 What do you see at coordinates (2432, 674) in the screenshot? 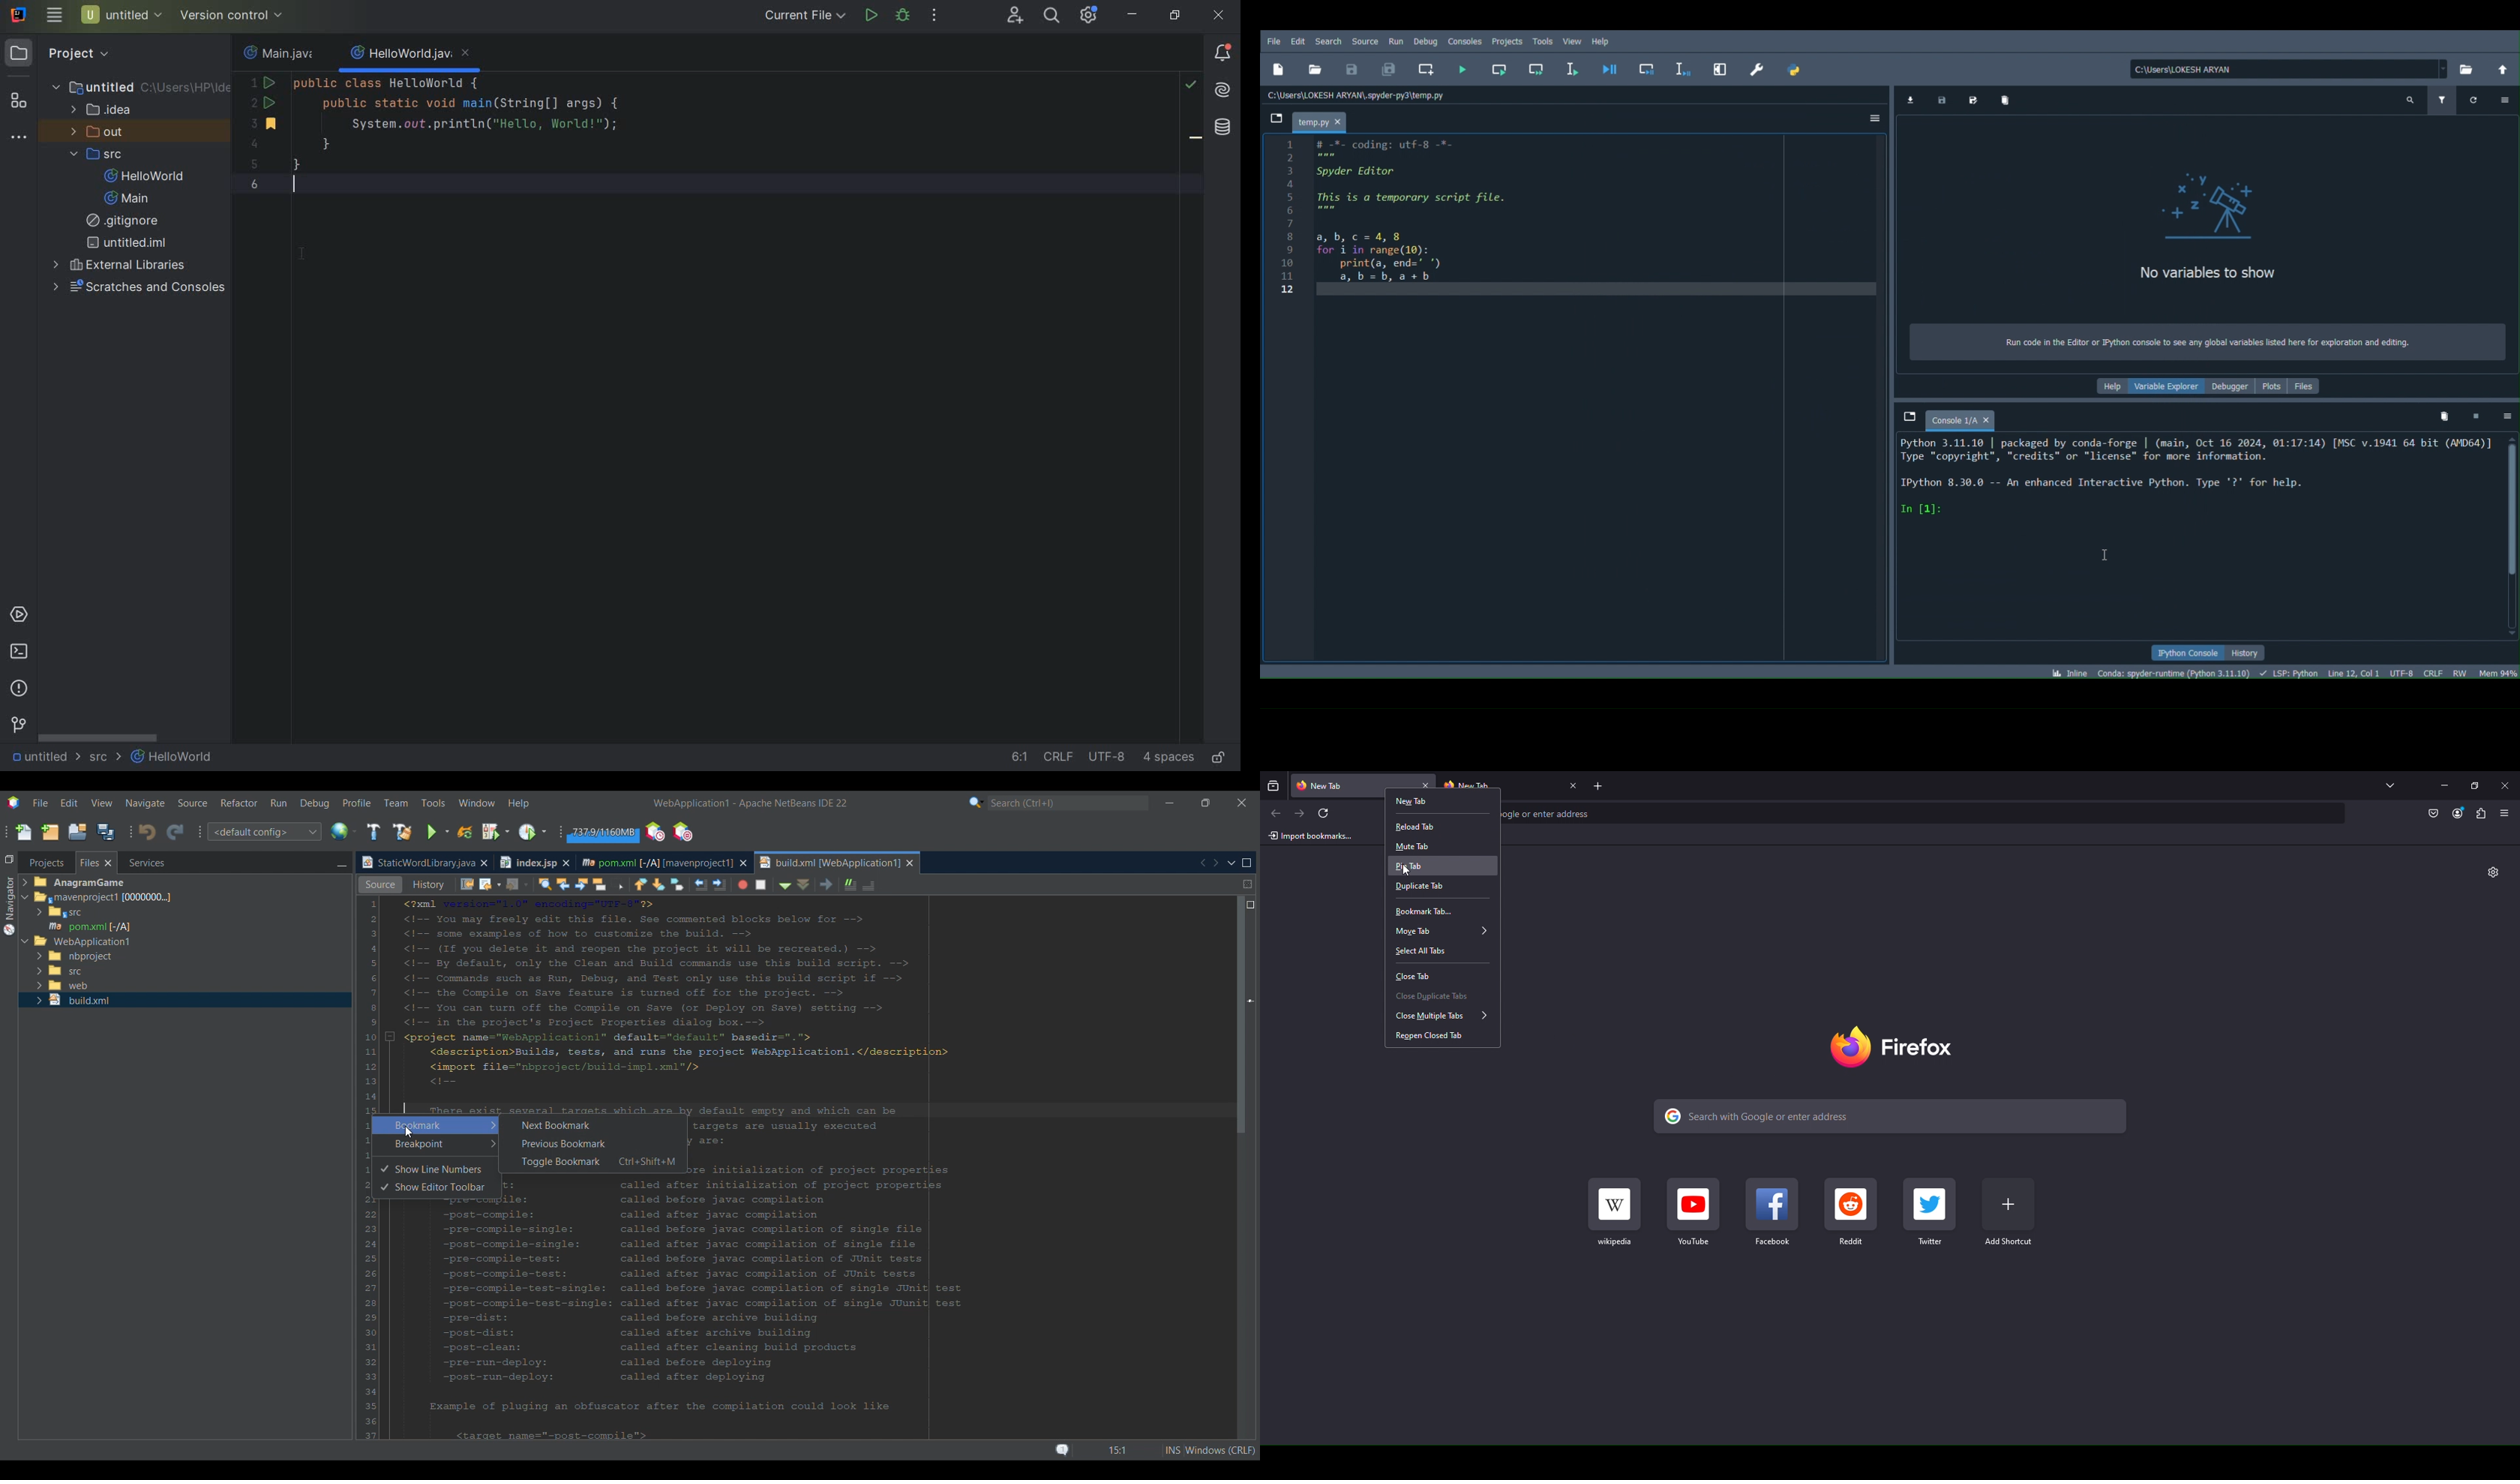
I see `File EOL status` at bounding box center [2432, 674].